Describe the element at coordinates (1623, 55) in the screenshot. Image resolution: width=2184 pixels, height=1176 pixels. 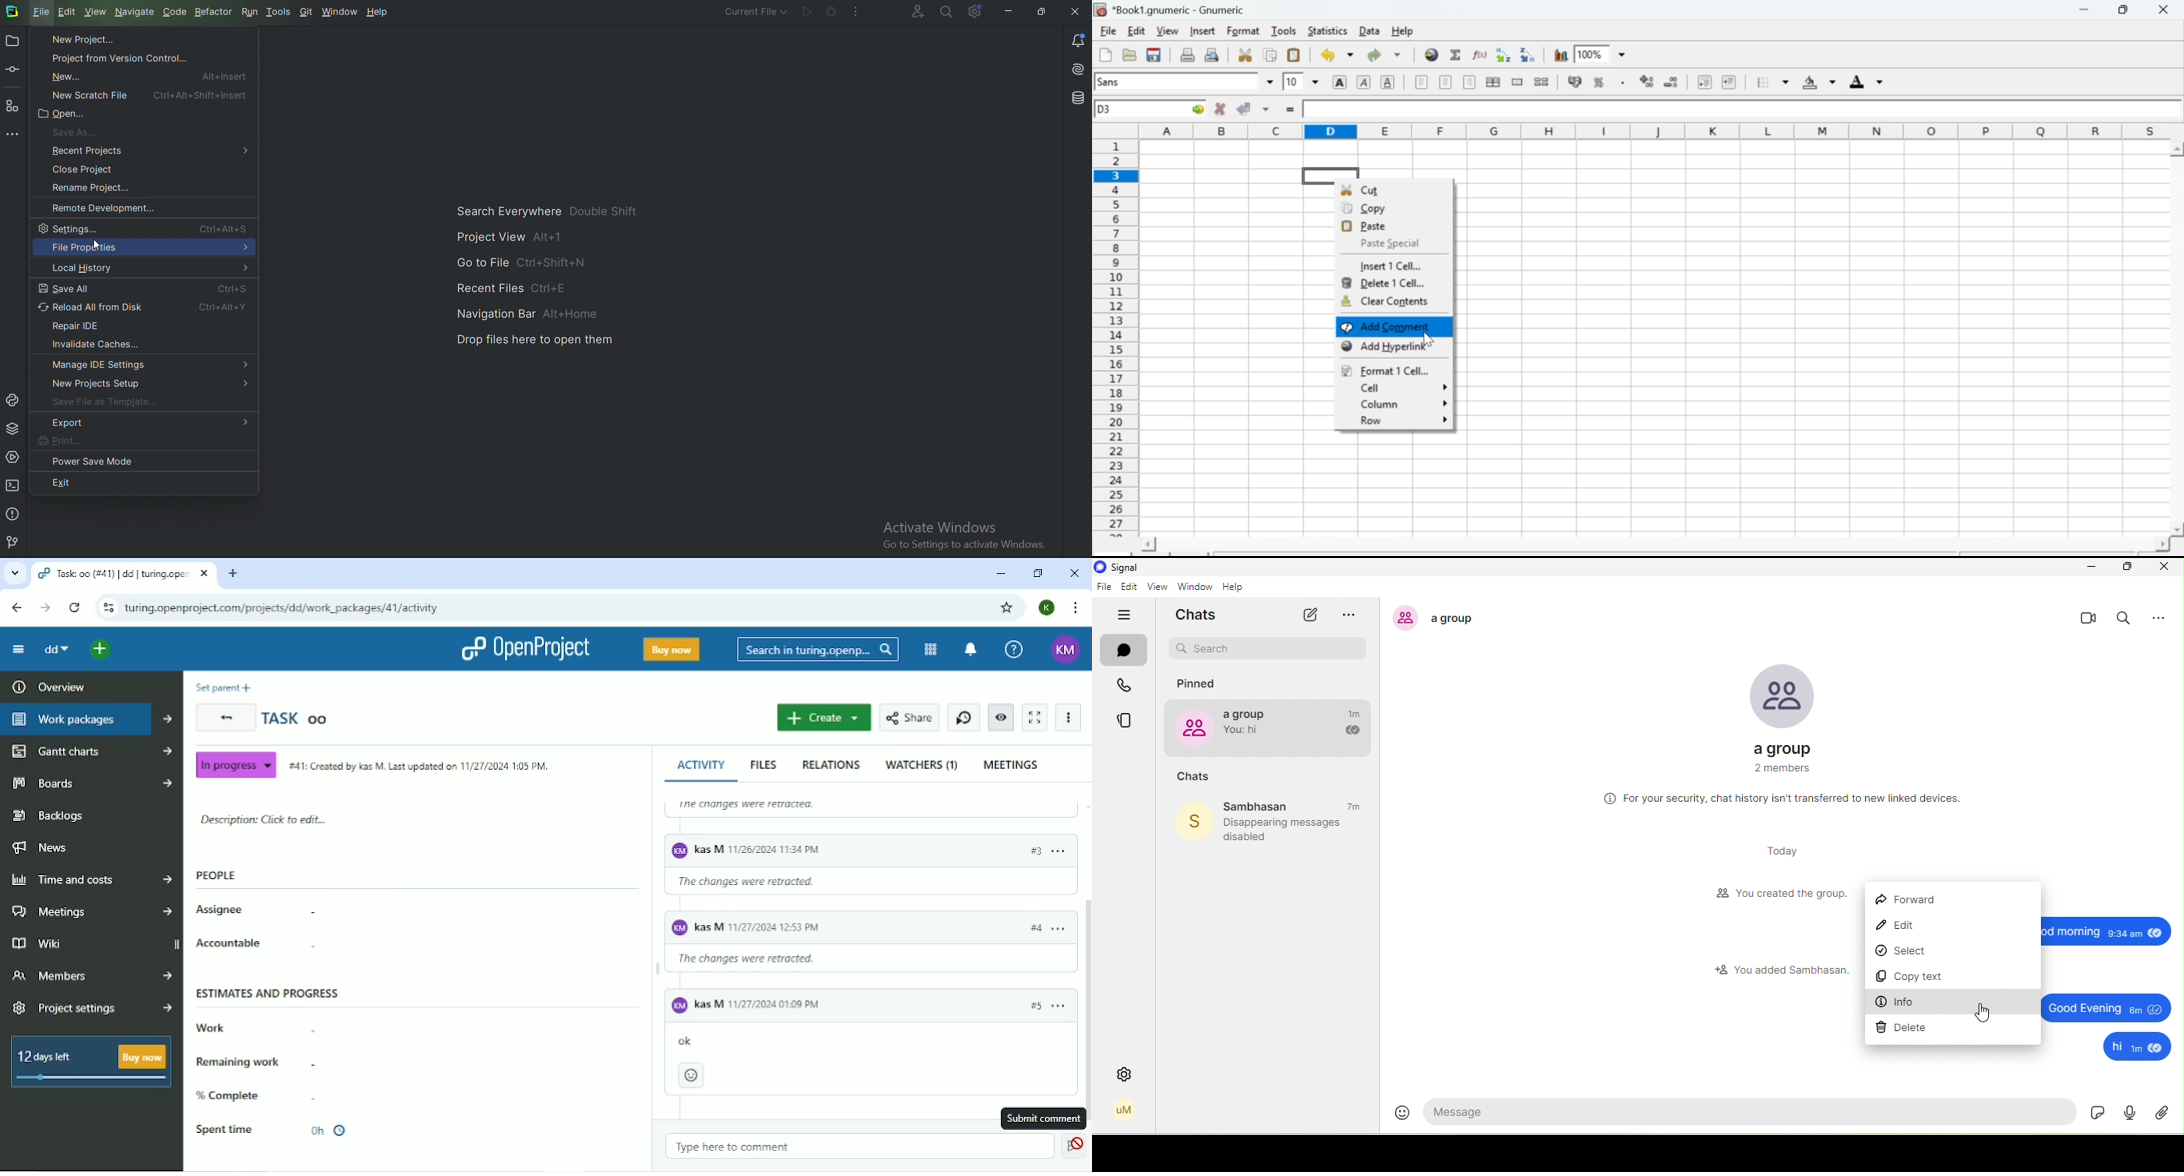
I see `down` at that location.